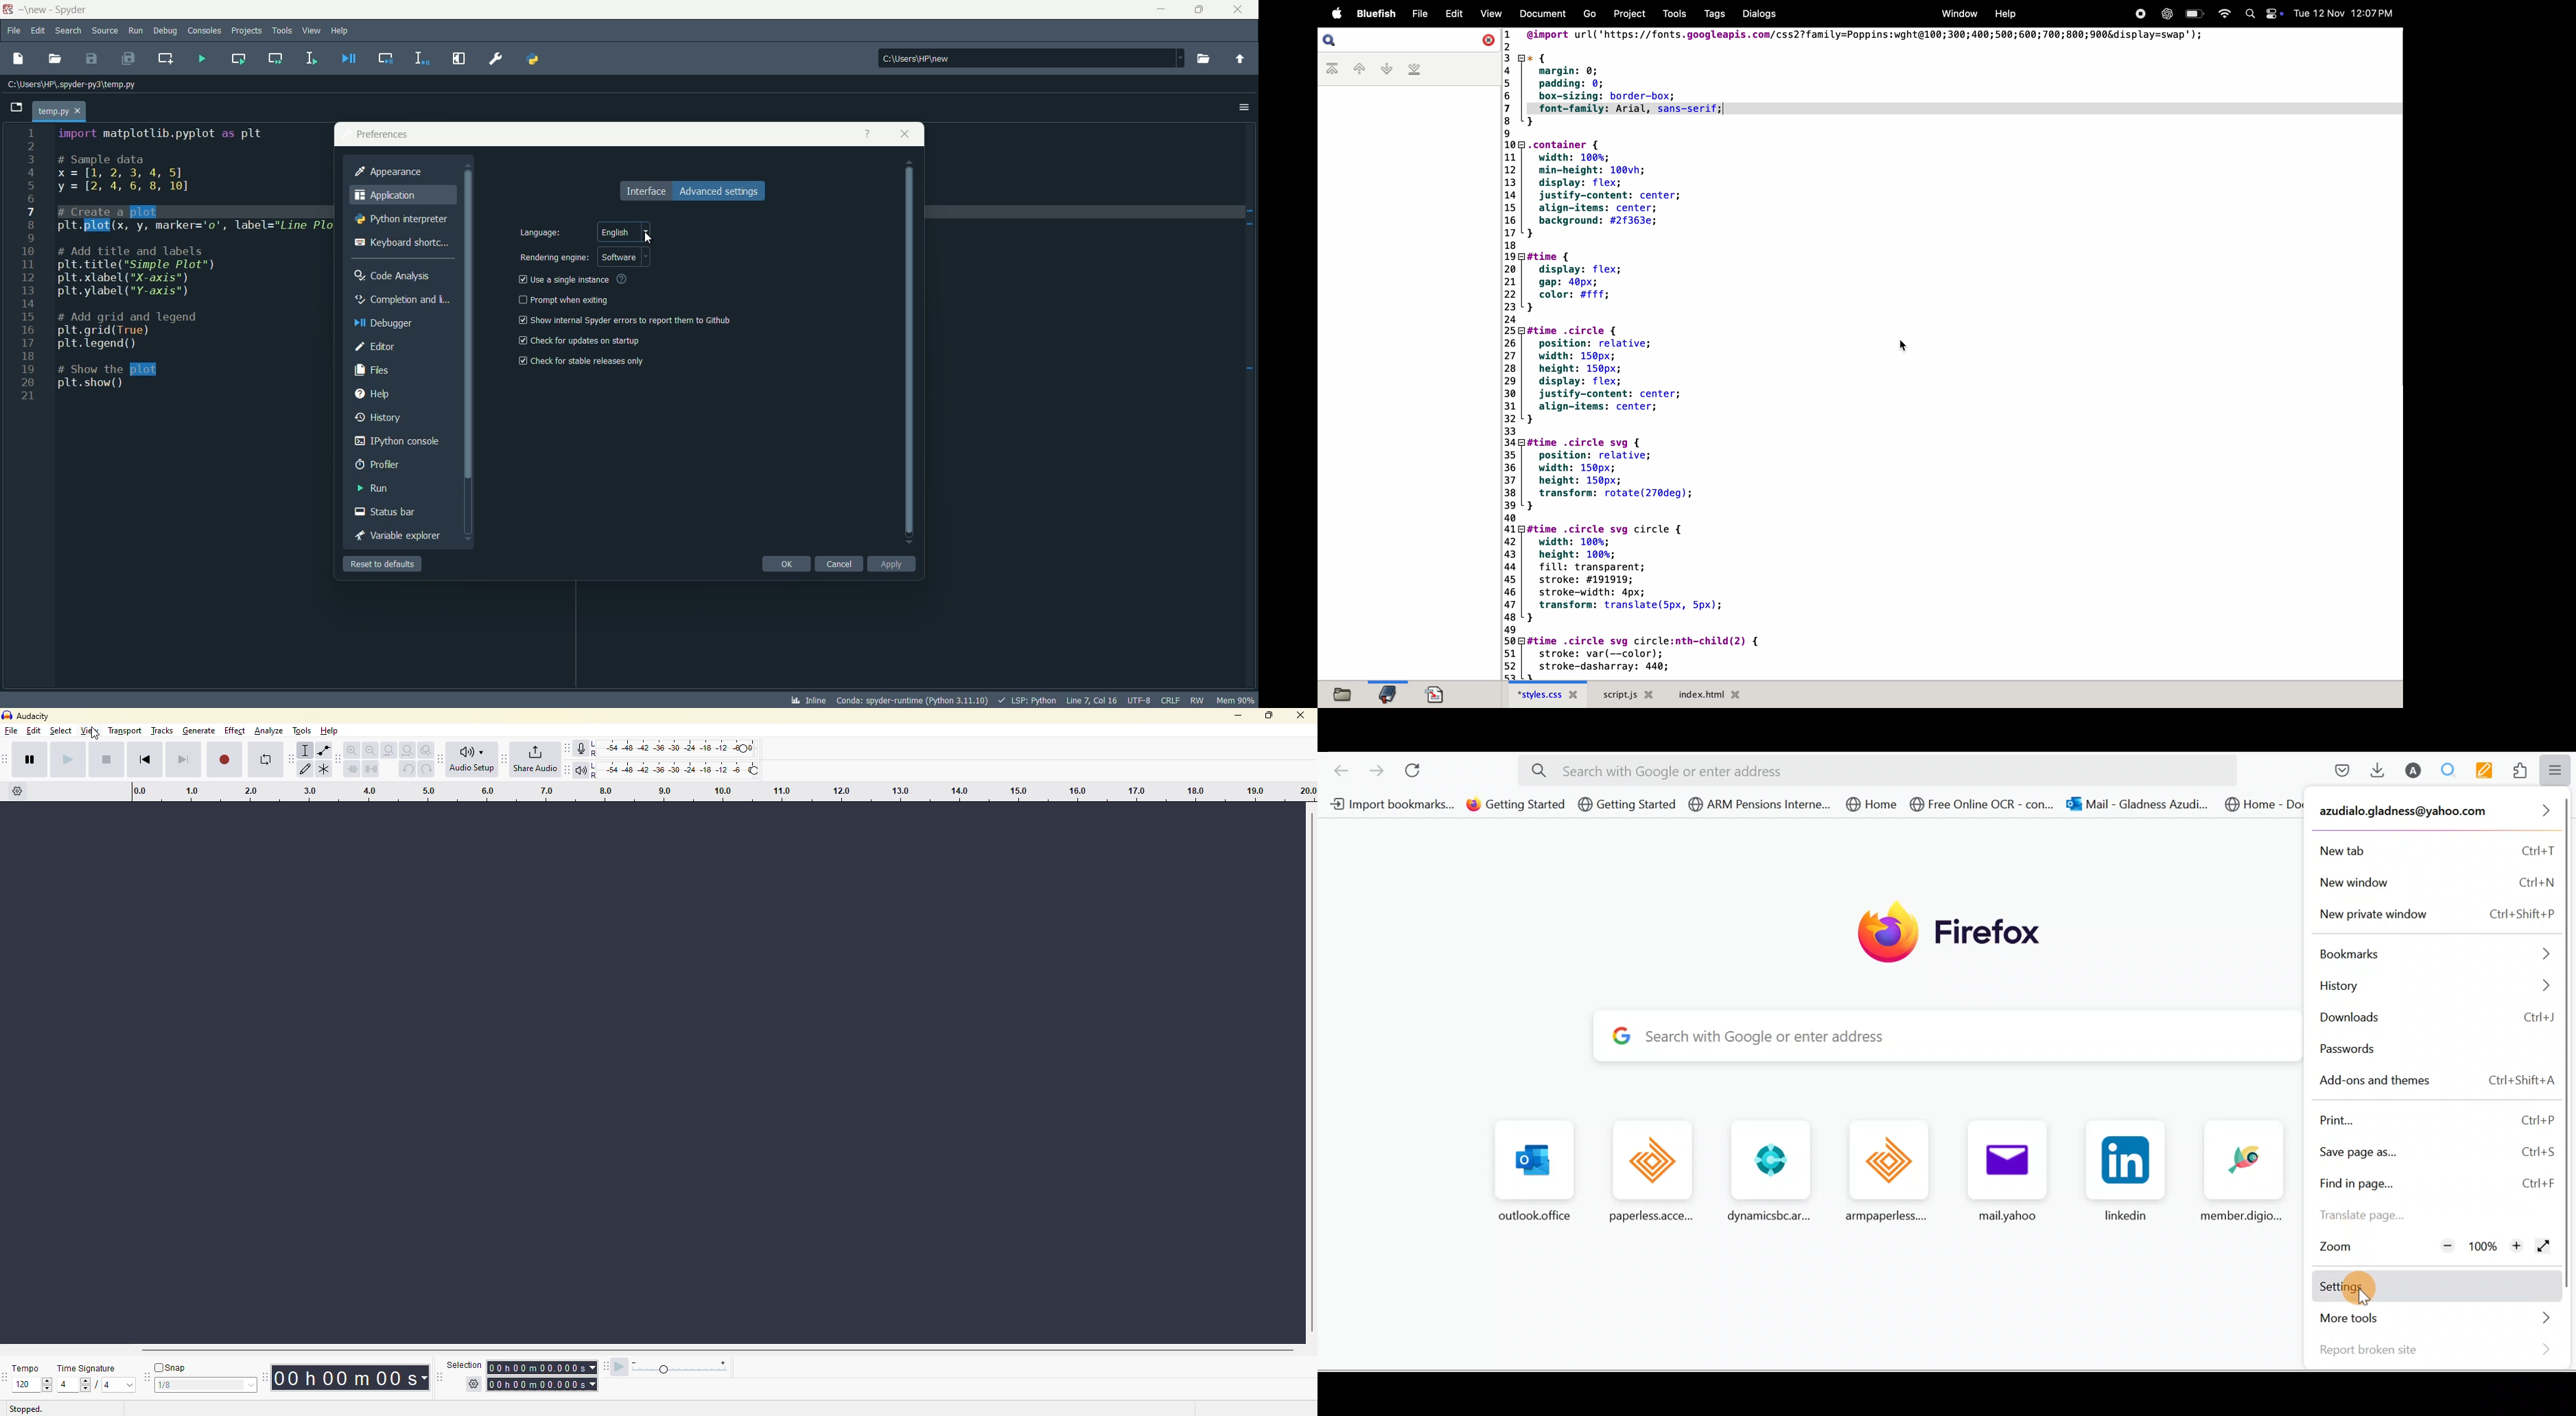 The height and width of the screenshot is (1428, 2576). What do you see at coordinates (1270, 720) in the screenshot?
I see `maximize` at bounding box center [1270, 720].